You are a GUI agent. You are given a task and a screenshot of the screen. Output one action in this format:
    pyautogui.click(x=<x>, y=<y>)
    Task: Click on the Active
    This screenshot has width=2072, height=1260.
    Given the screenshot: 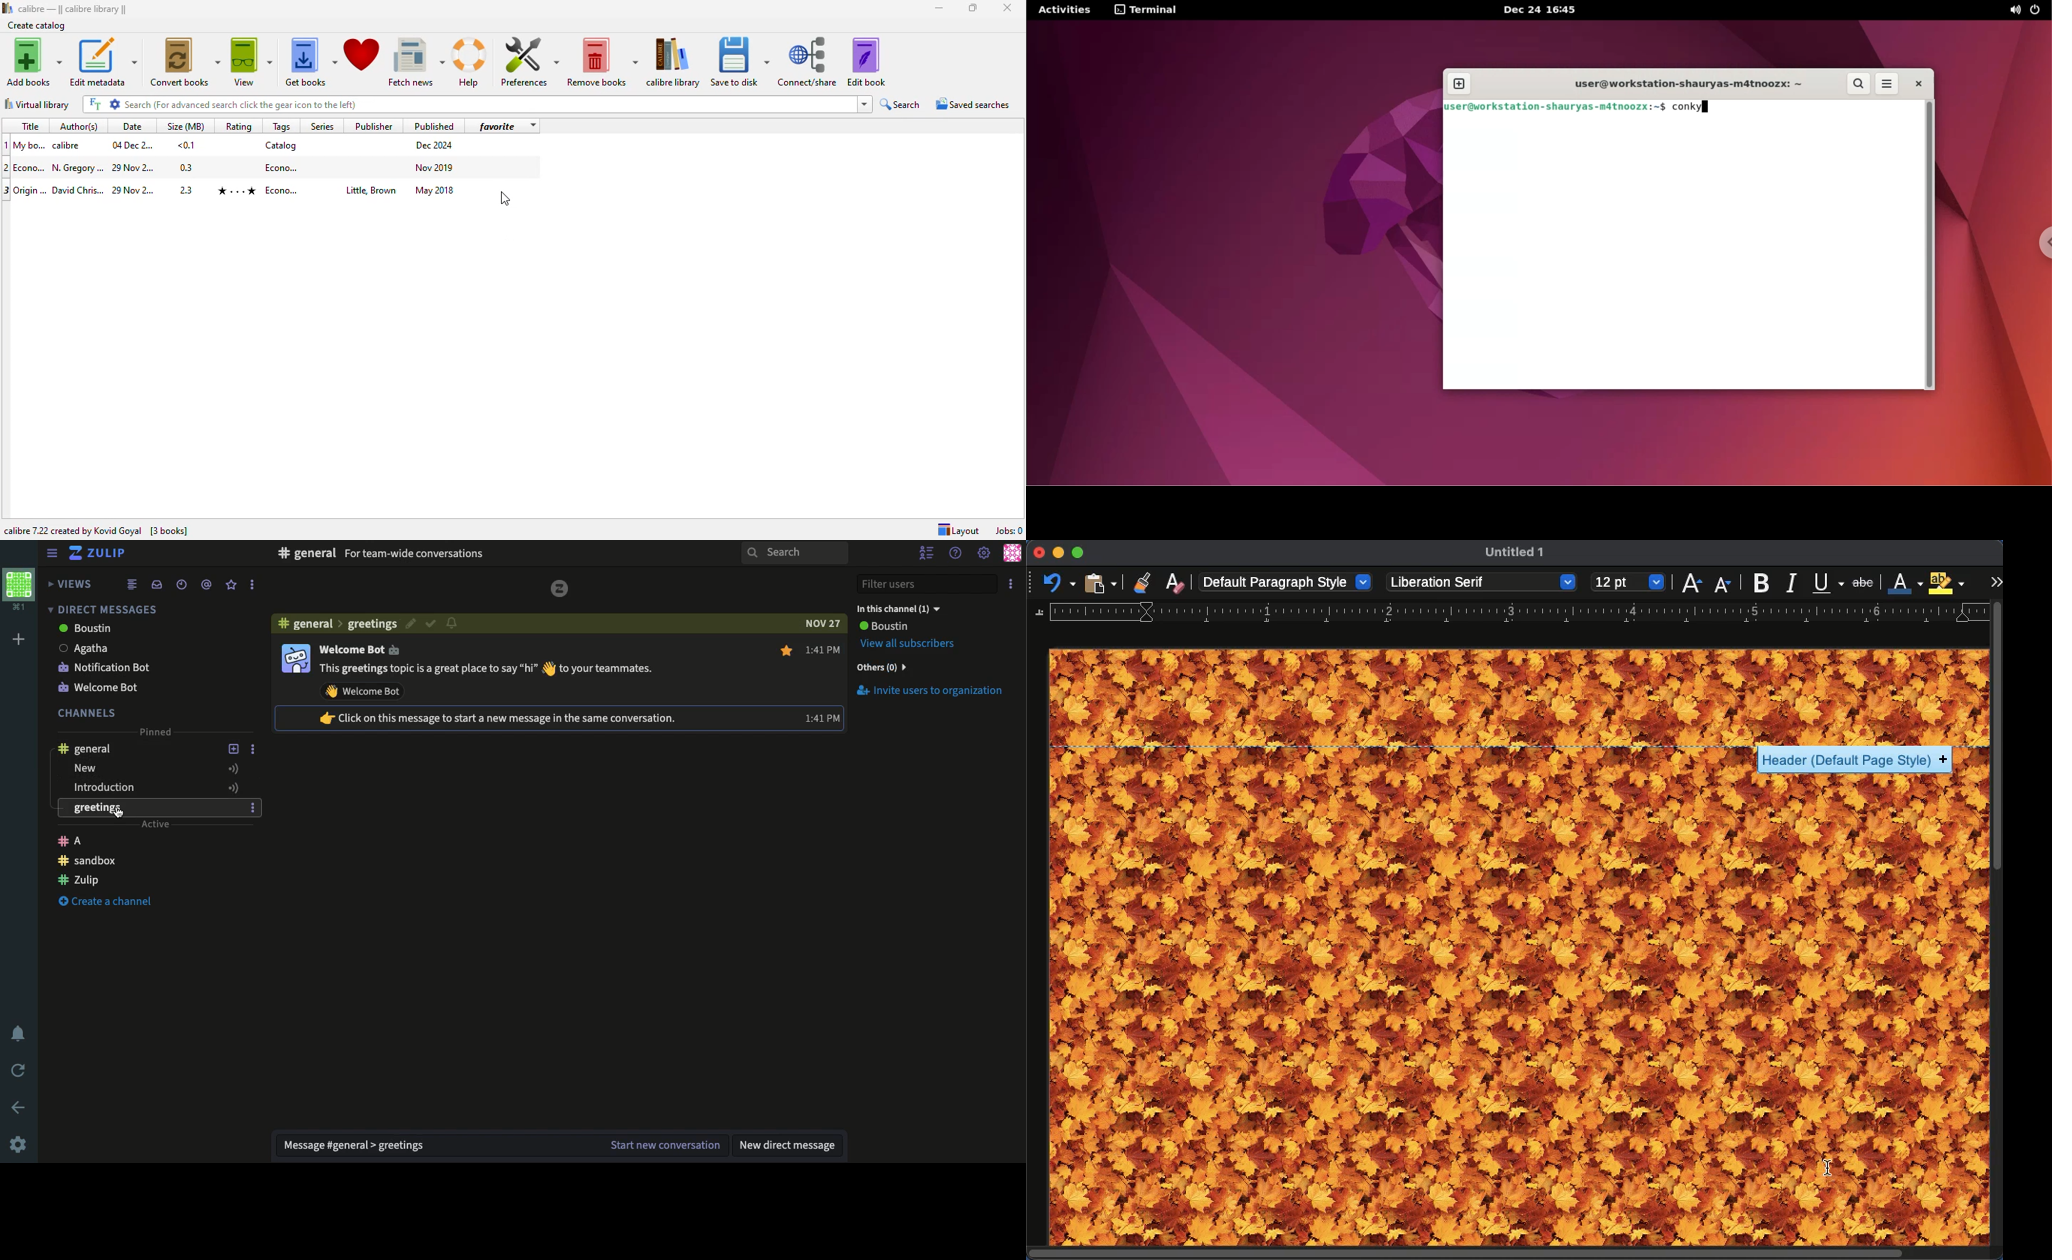 What is the action you would take?
    pyautogui.click(x=234, y=768)
    